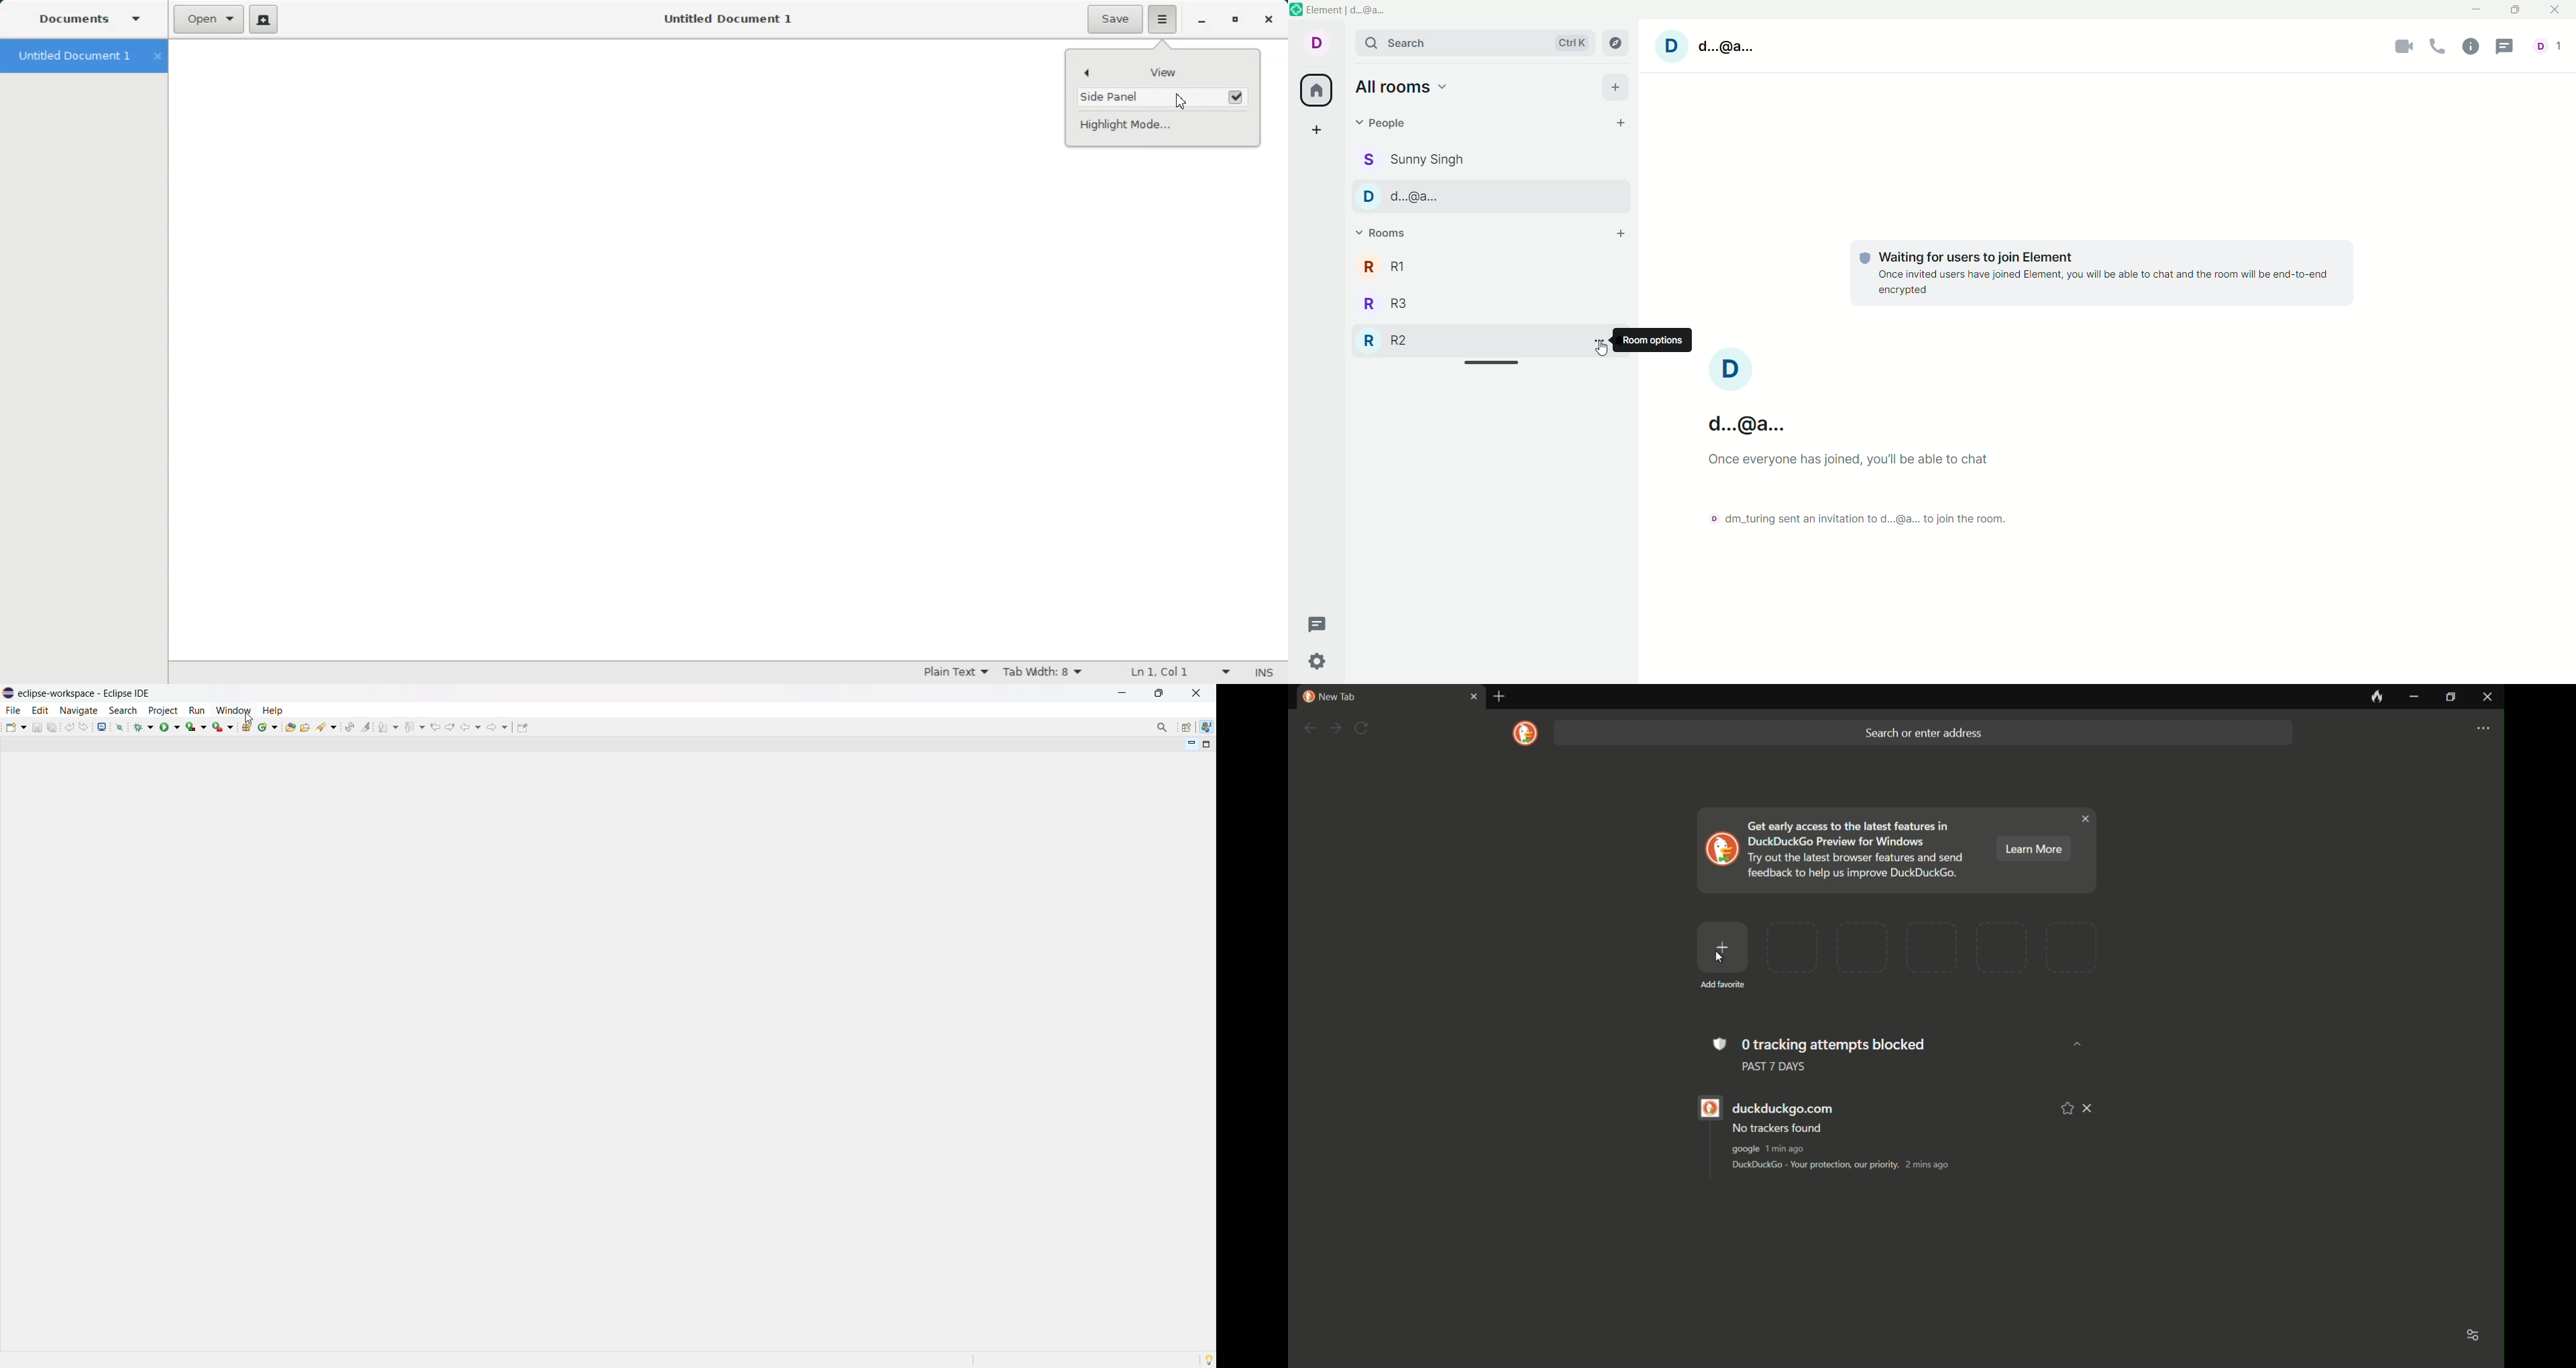 This screenshot has height=1372, width=2576. What do you see at coordinates (2031, 850) in the screenshot?
I see `learn more` at bounding box center [2031, 850].